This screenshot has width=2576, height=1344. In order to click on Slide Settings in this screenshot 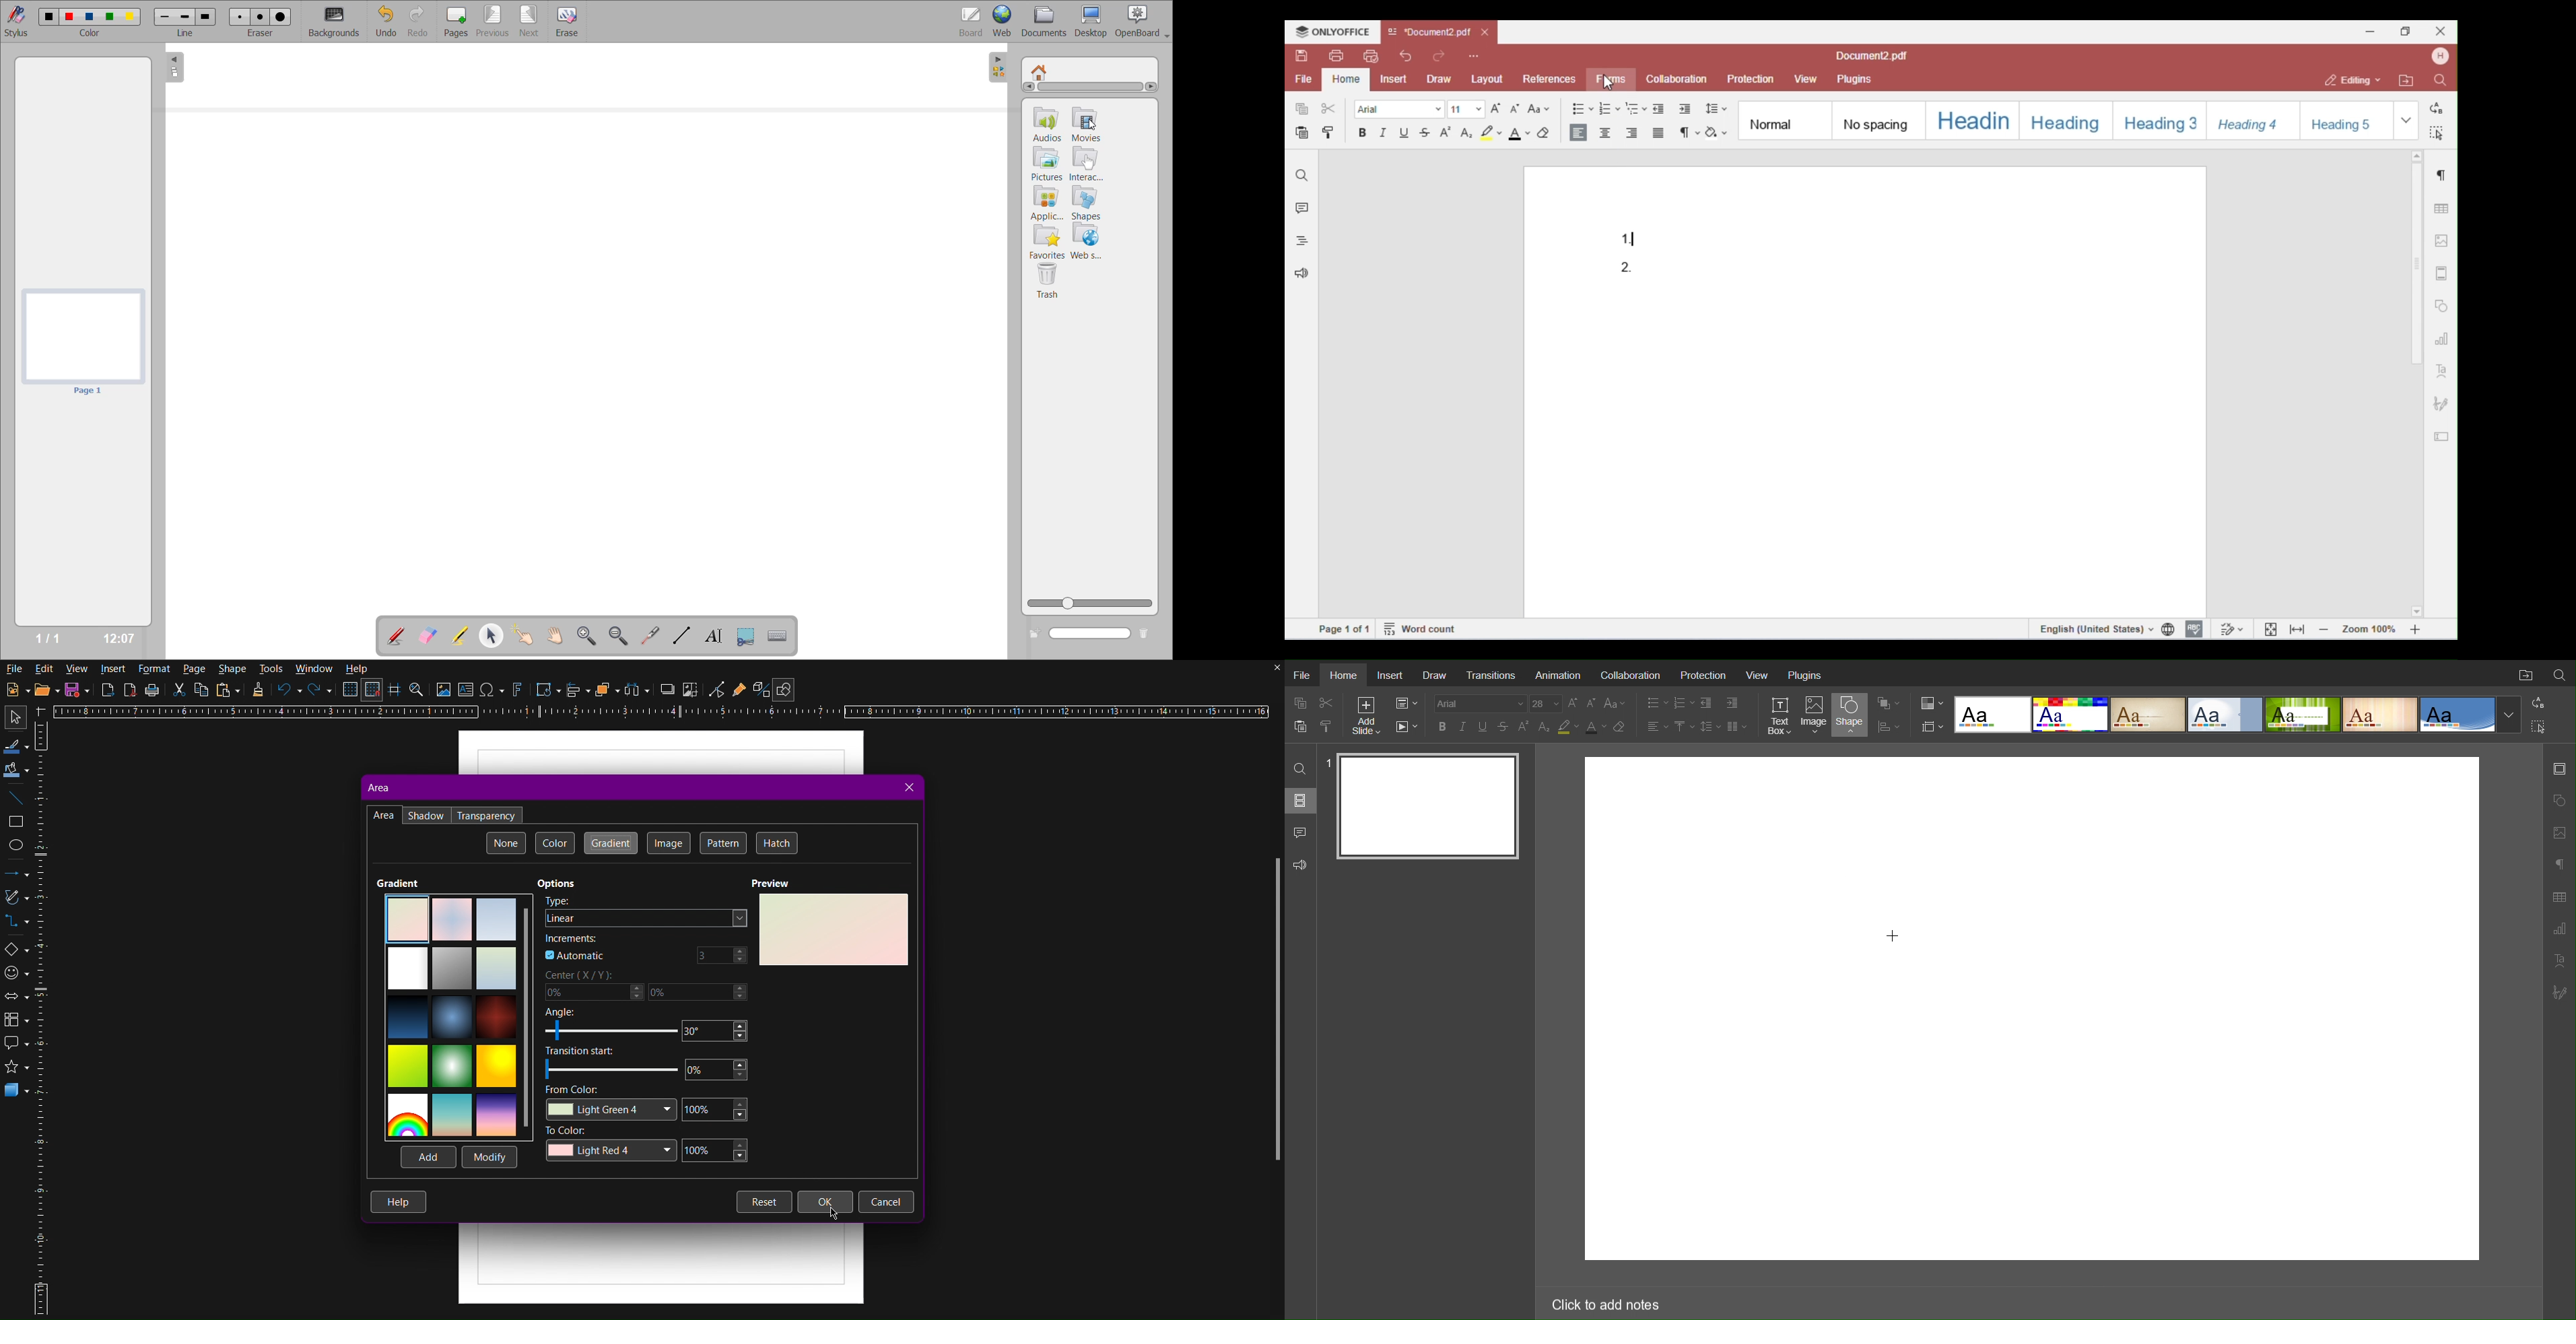, I will do `click(1930, 727)`.